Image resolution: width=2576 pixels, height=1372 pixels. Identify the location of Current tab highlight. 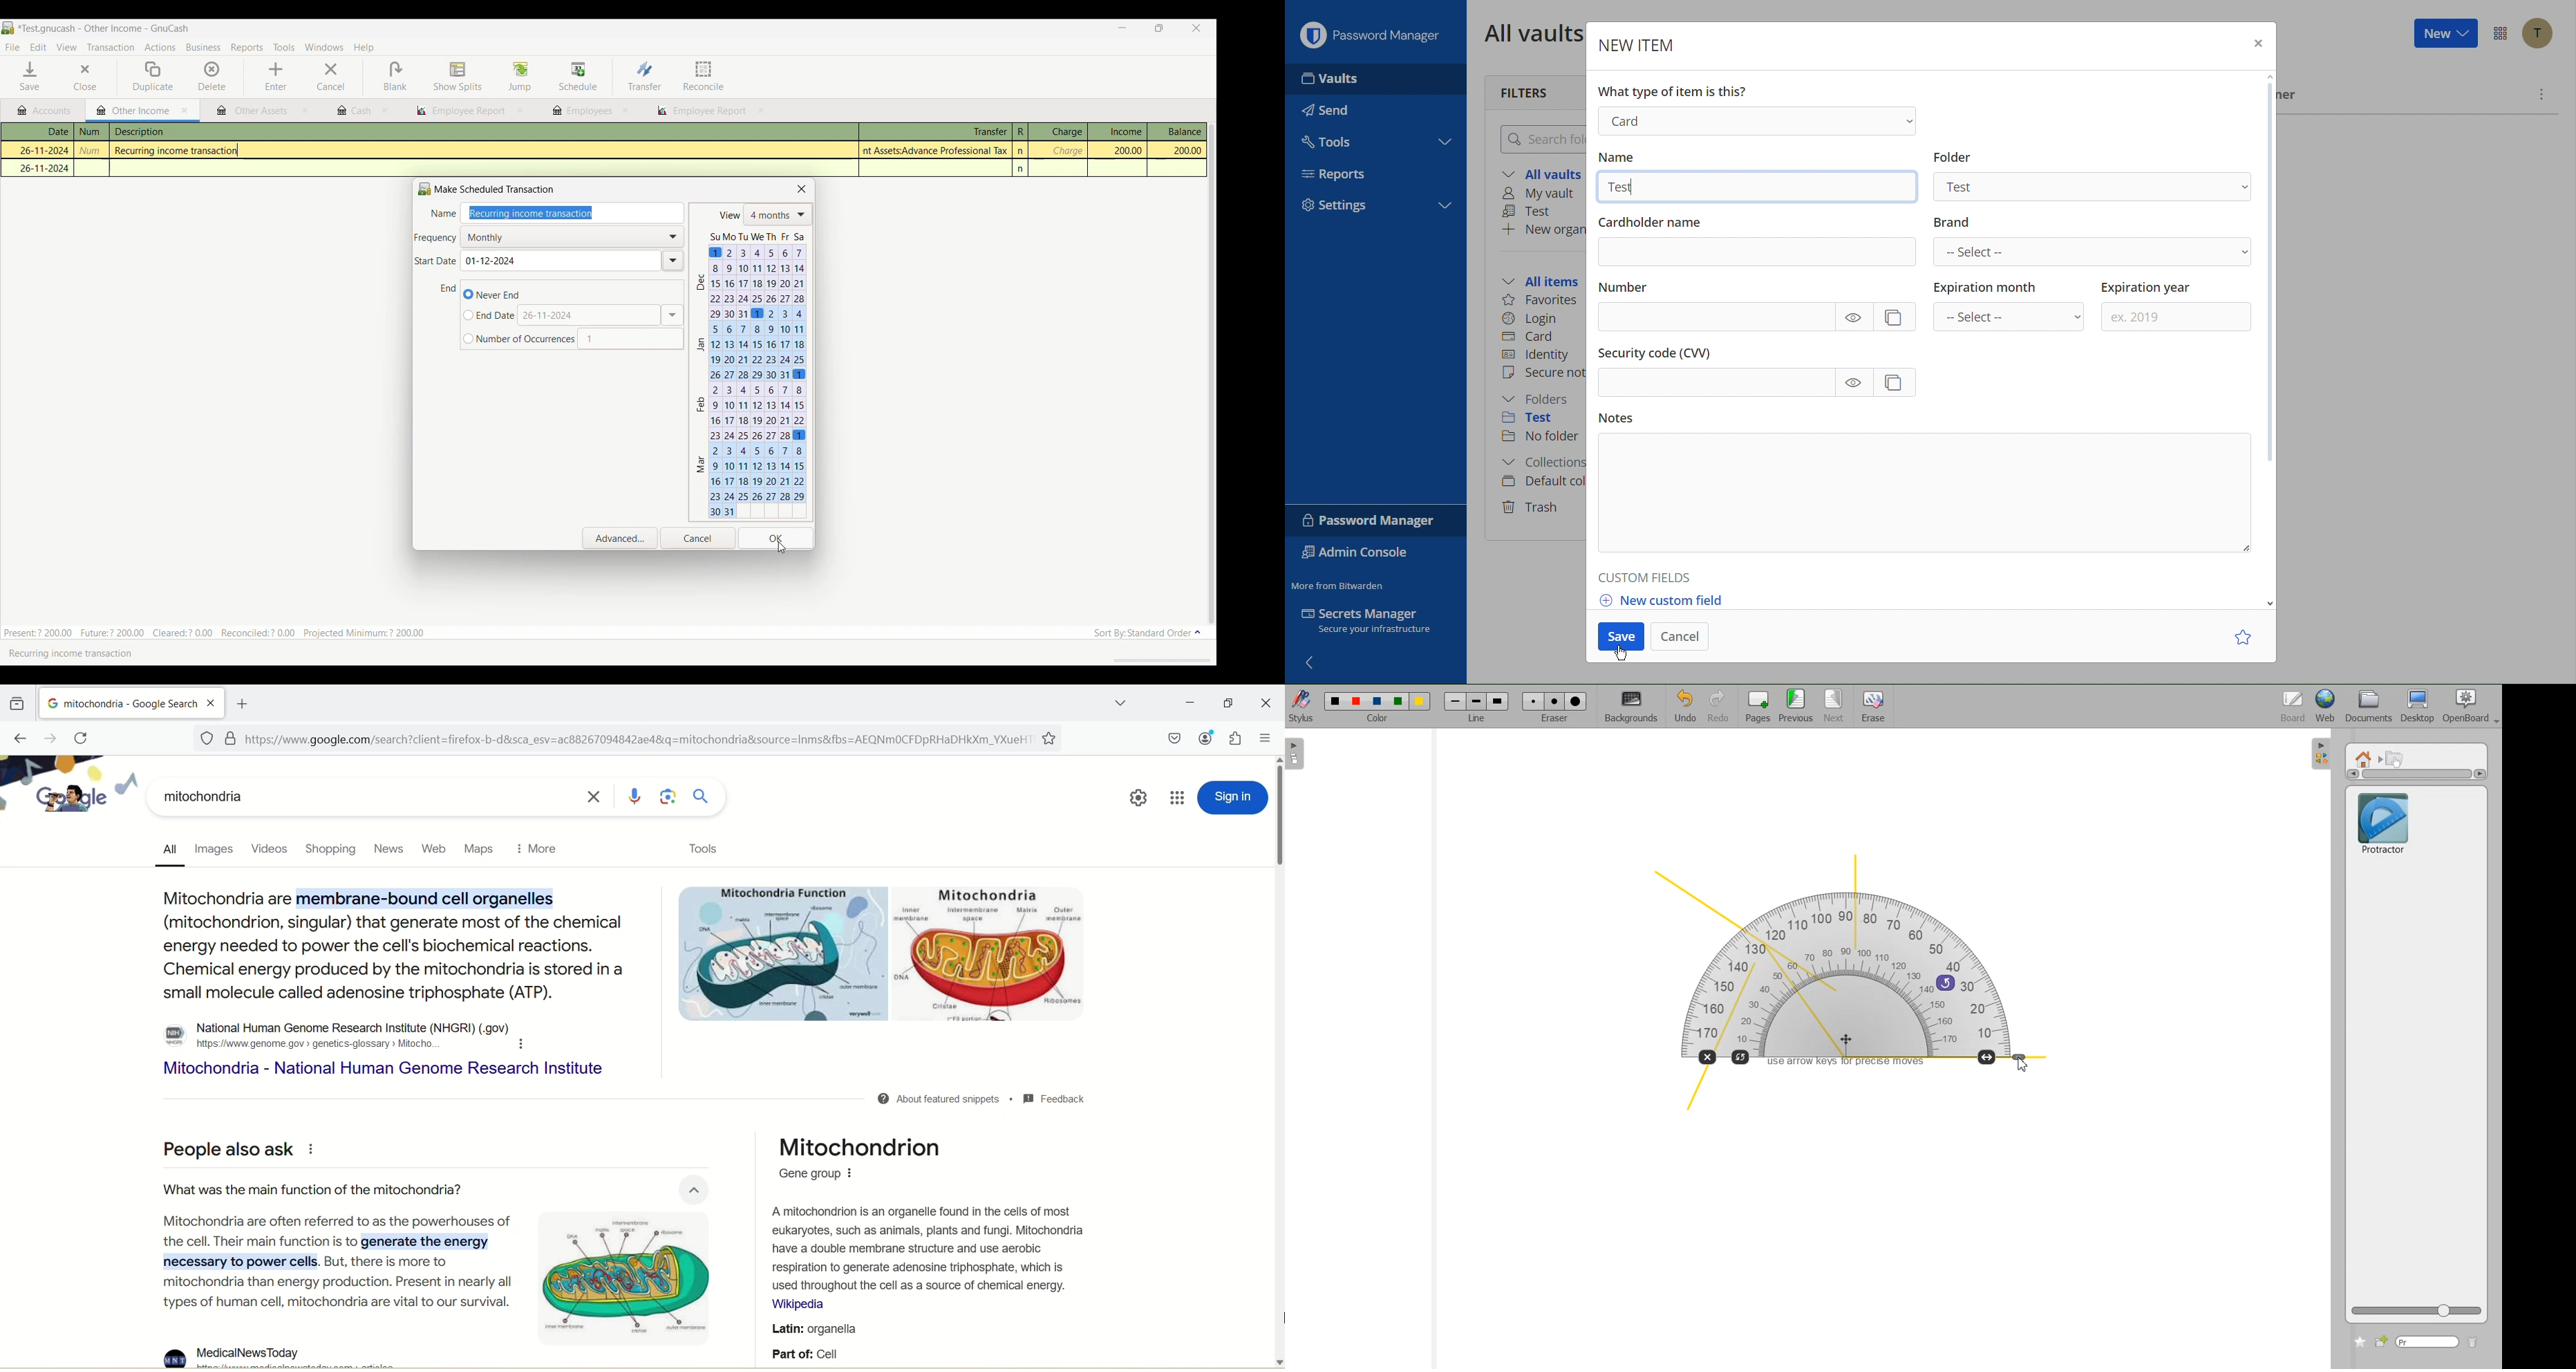
(129, 110).